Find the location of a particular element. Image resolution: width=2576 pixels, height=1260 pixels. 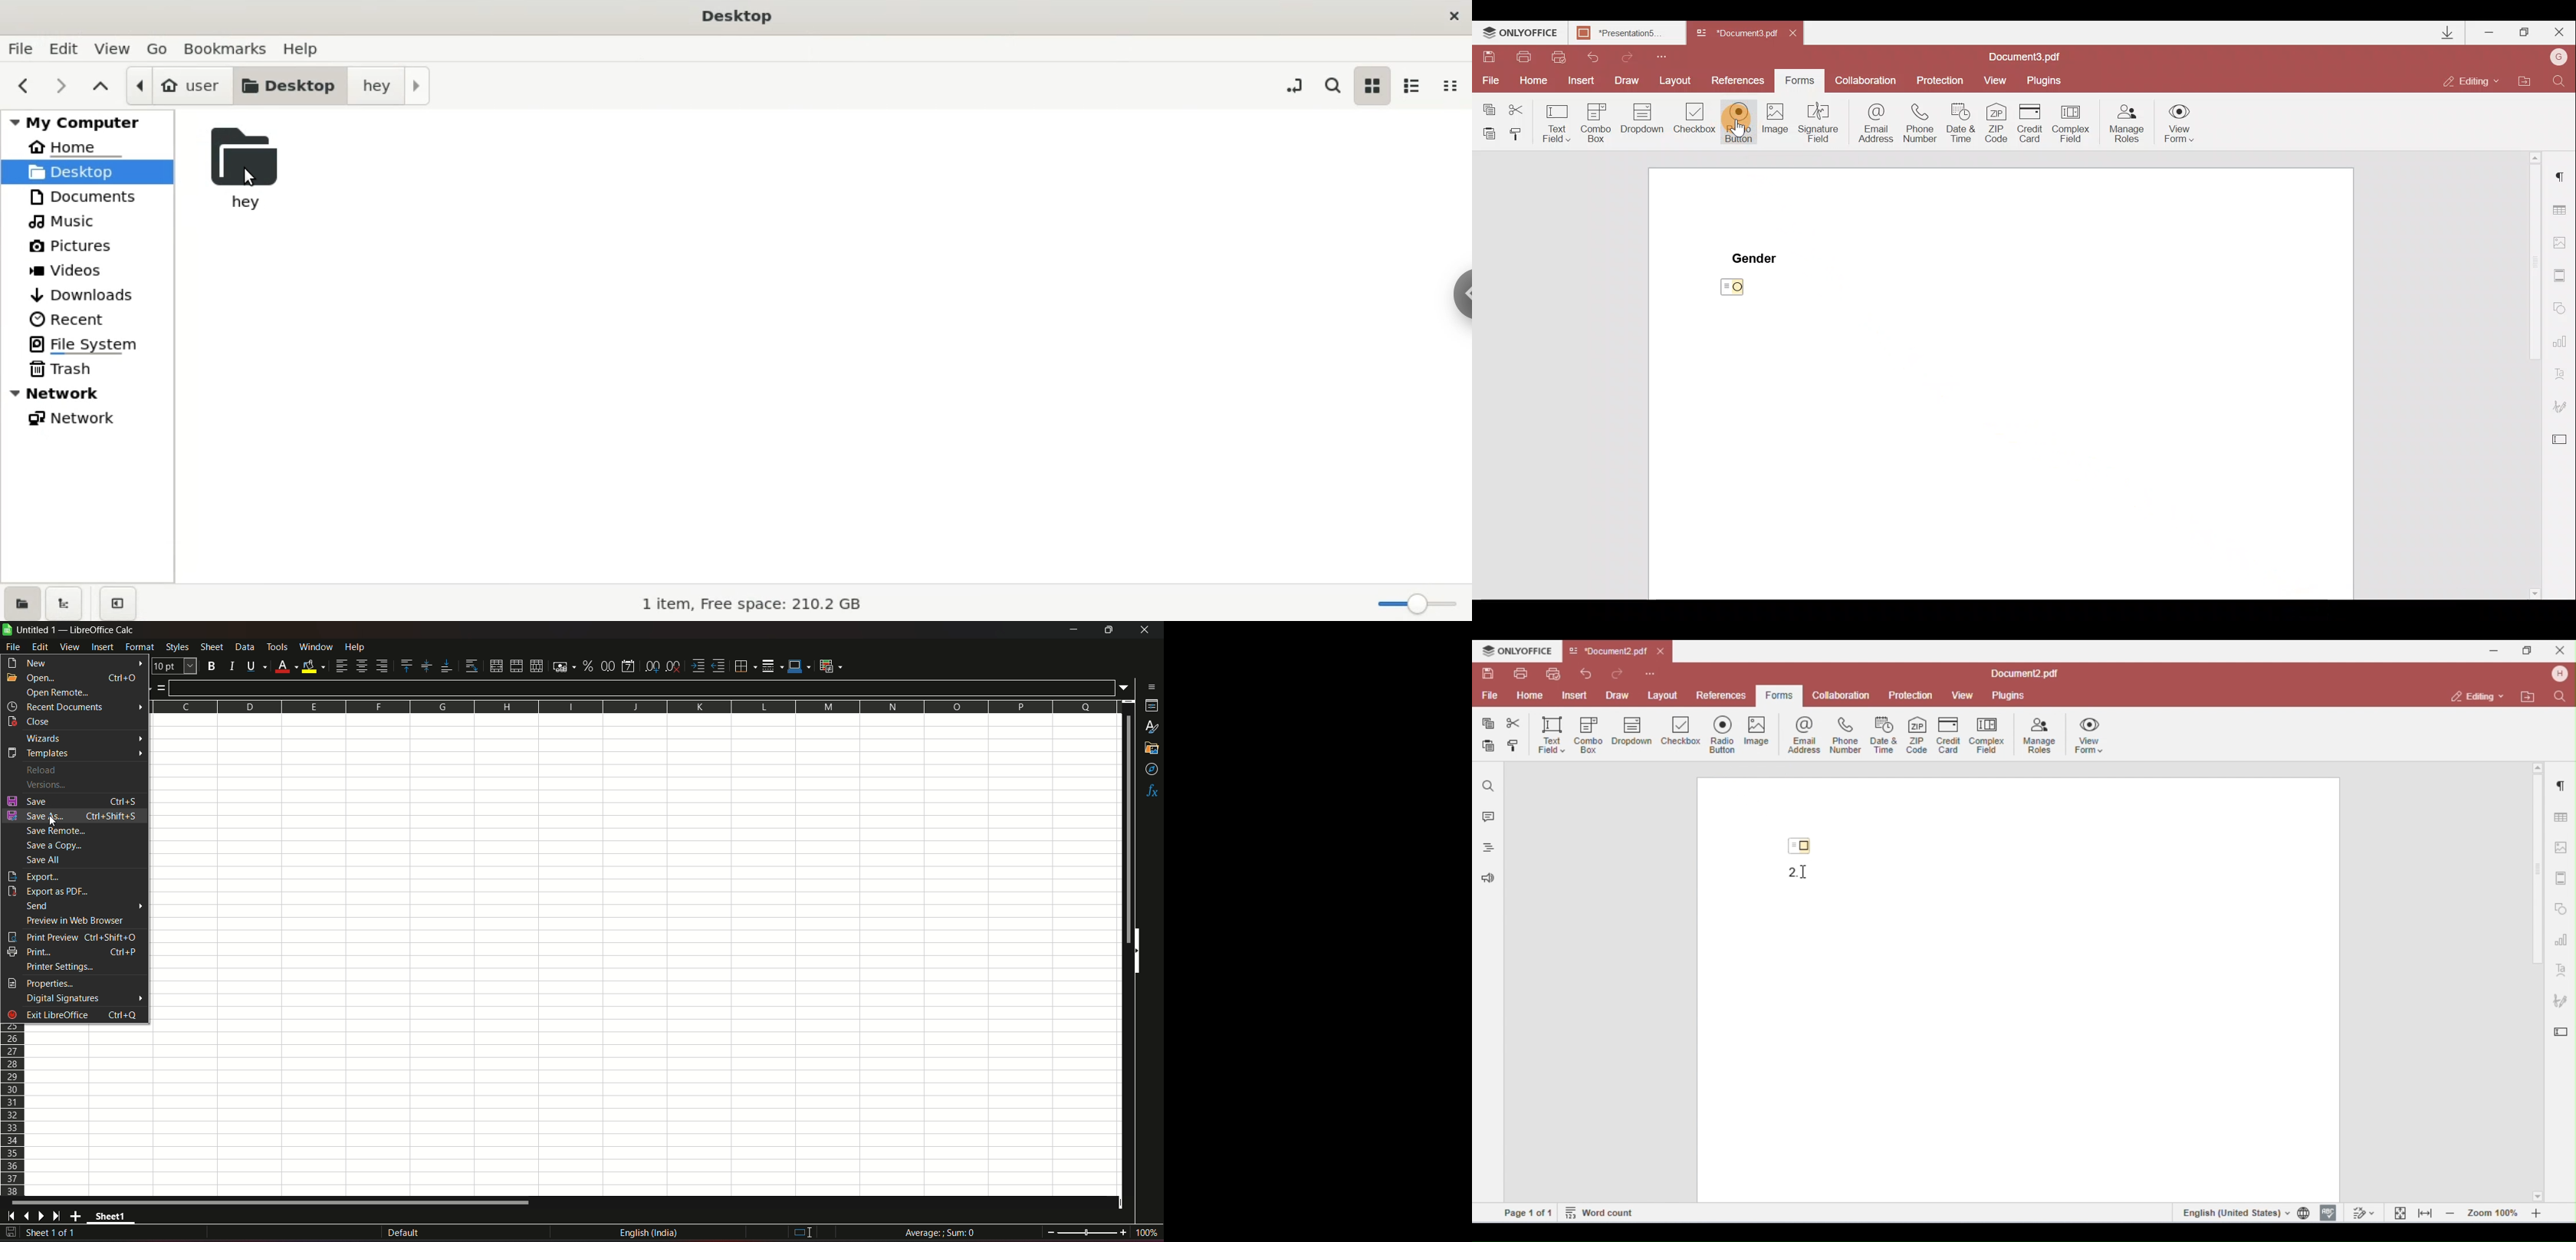

Format is located at coordinates (139, 648).